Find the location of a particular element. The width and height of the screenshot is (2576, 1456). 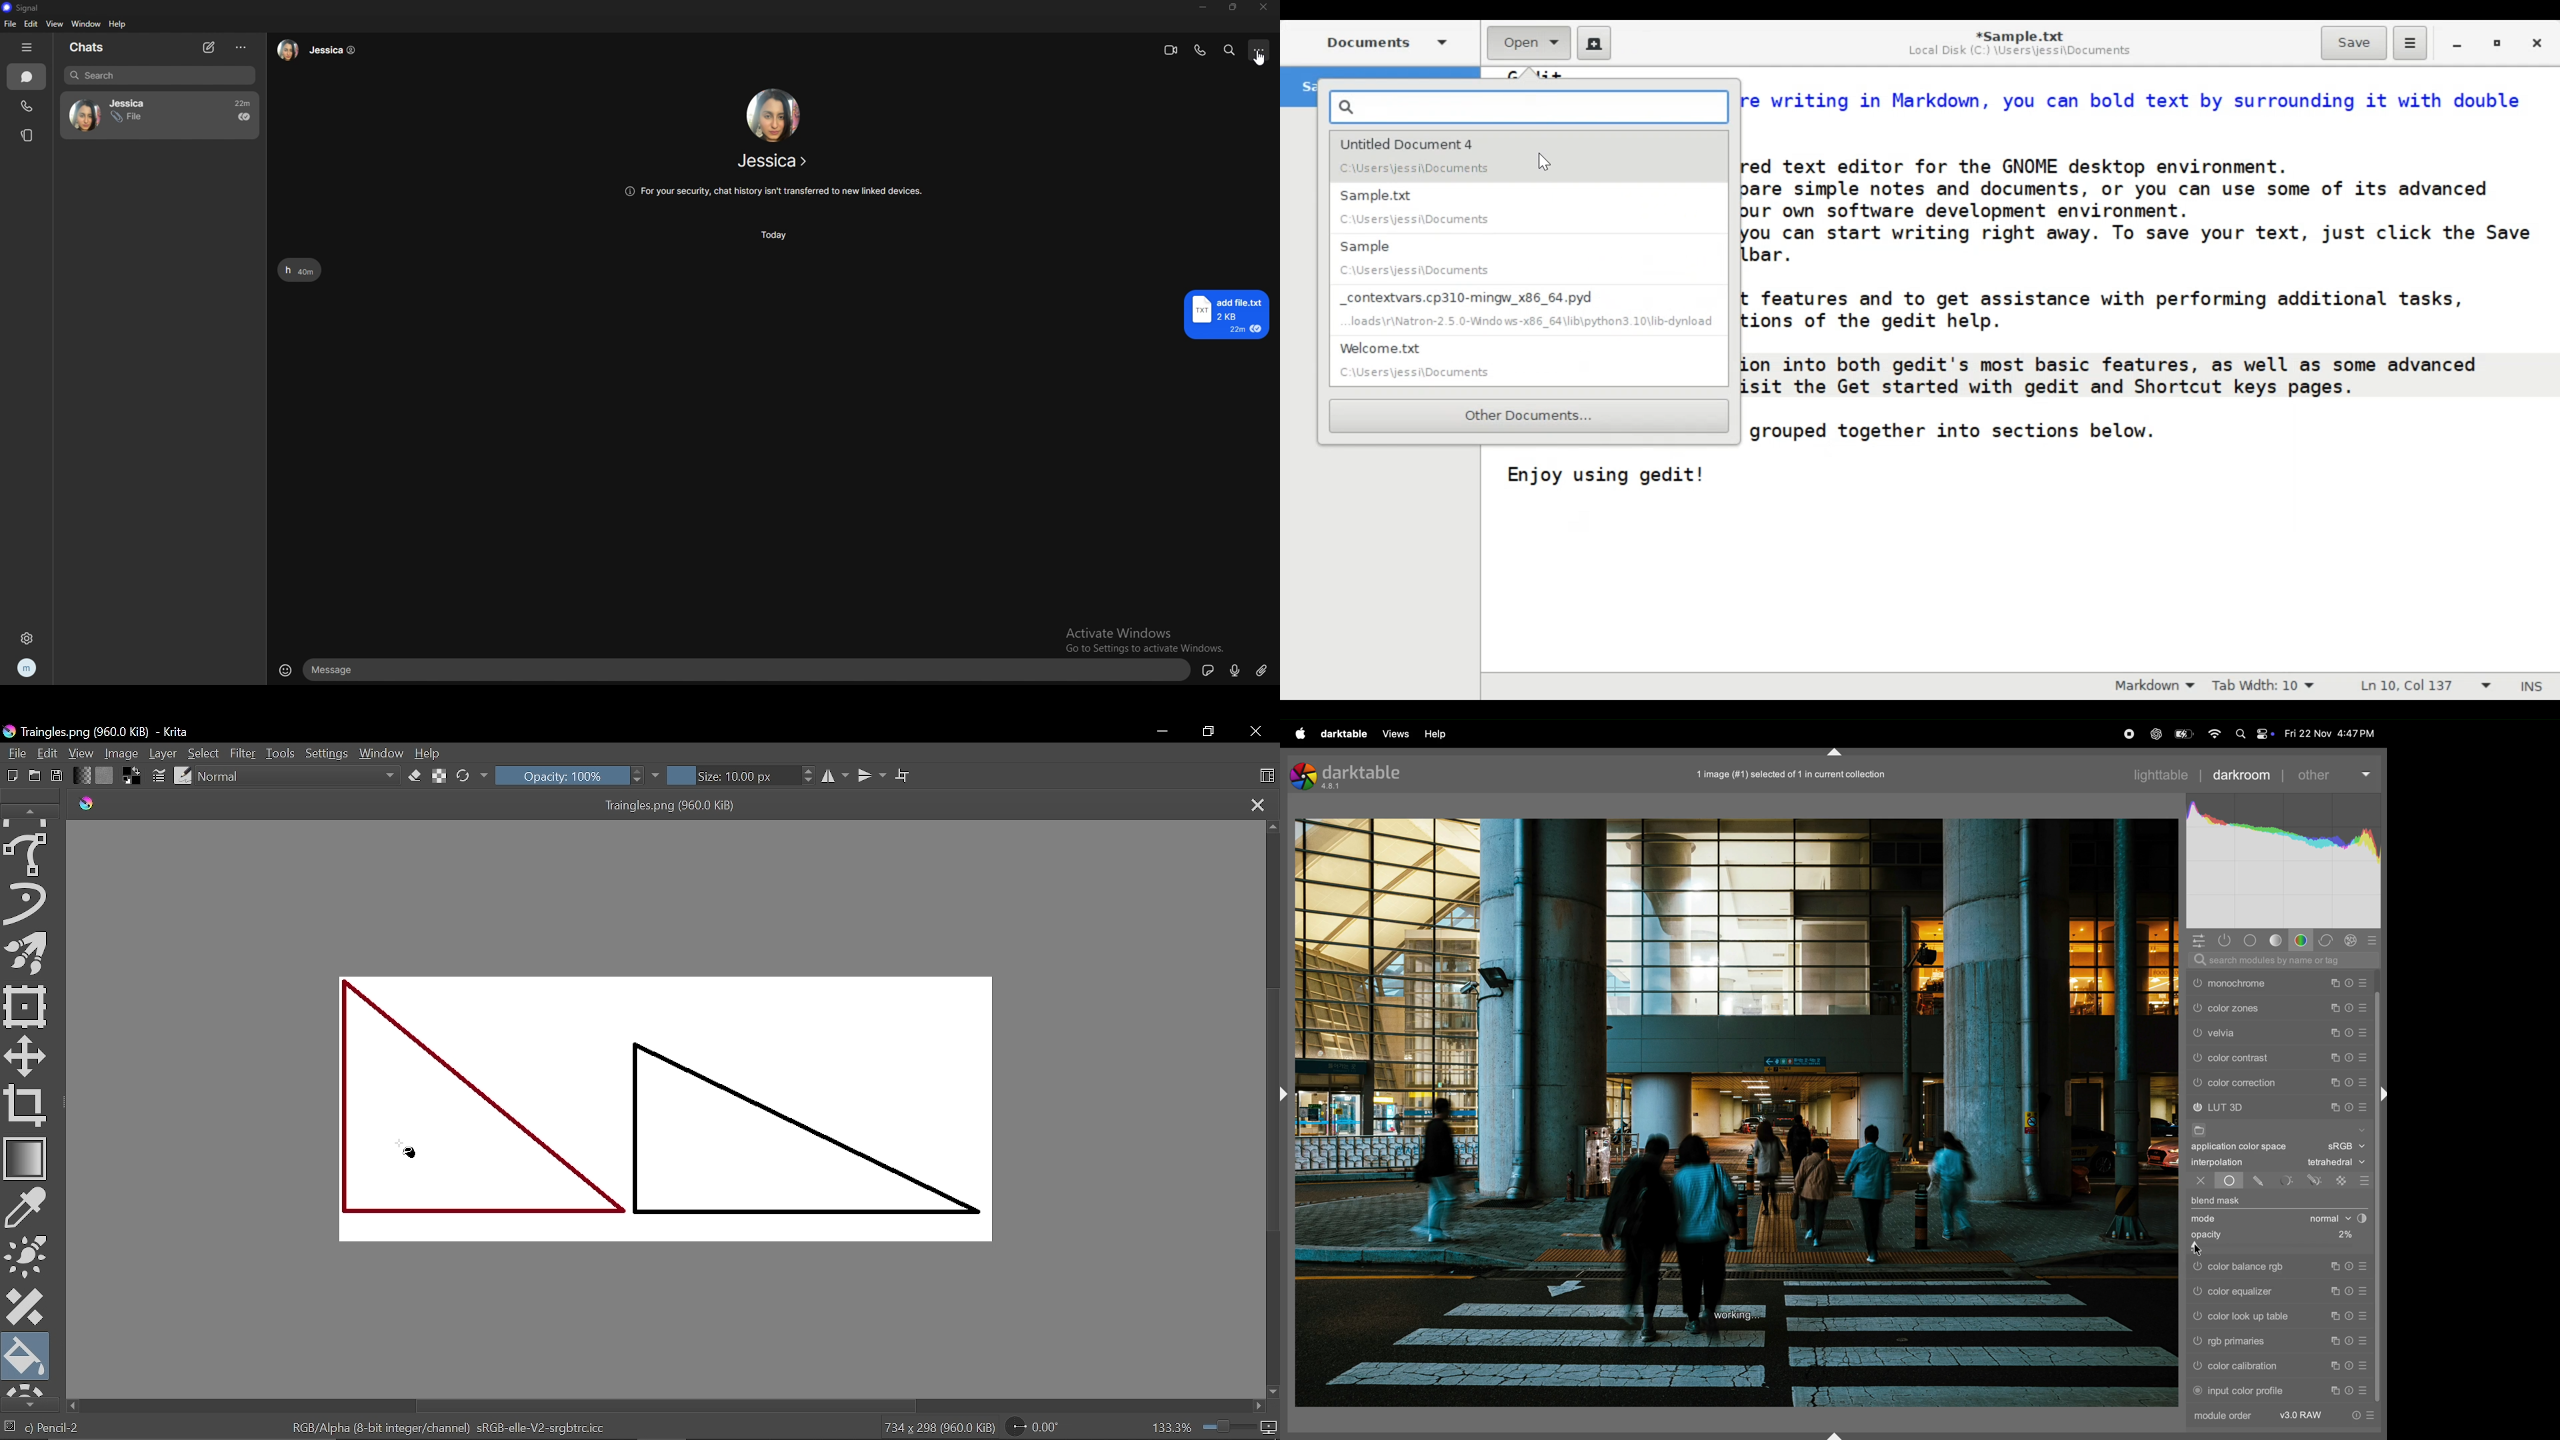

dark room is located at coordinates (2244, 775).